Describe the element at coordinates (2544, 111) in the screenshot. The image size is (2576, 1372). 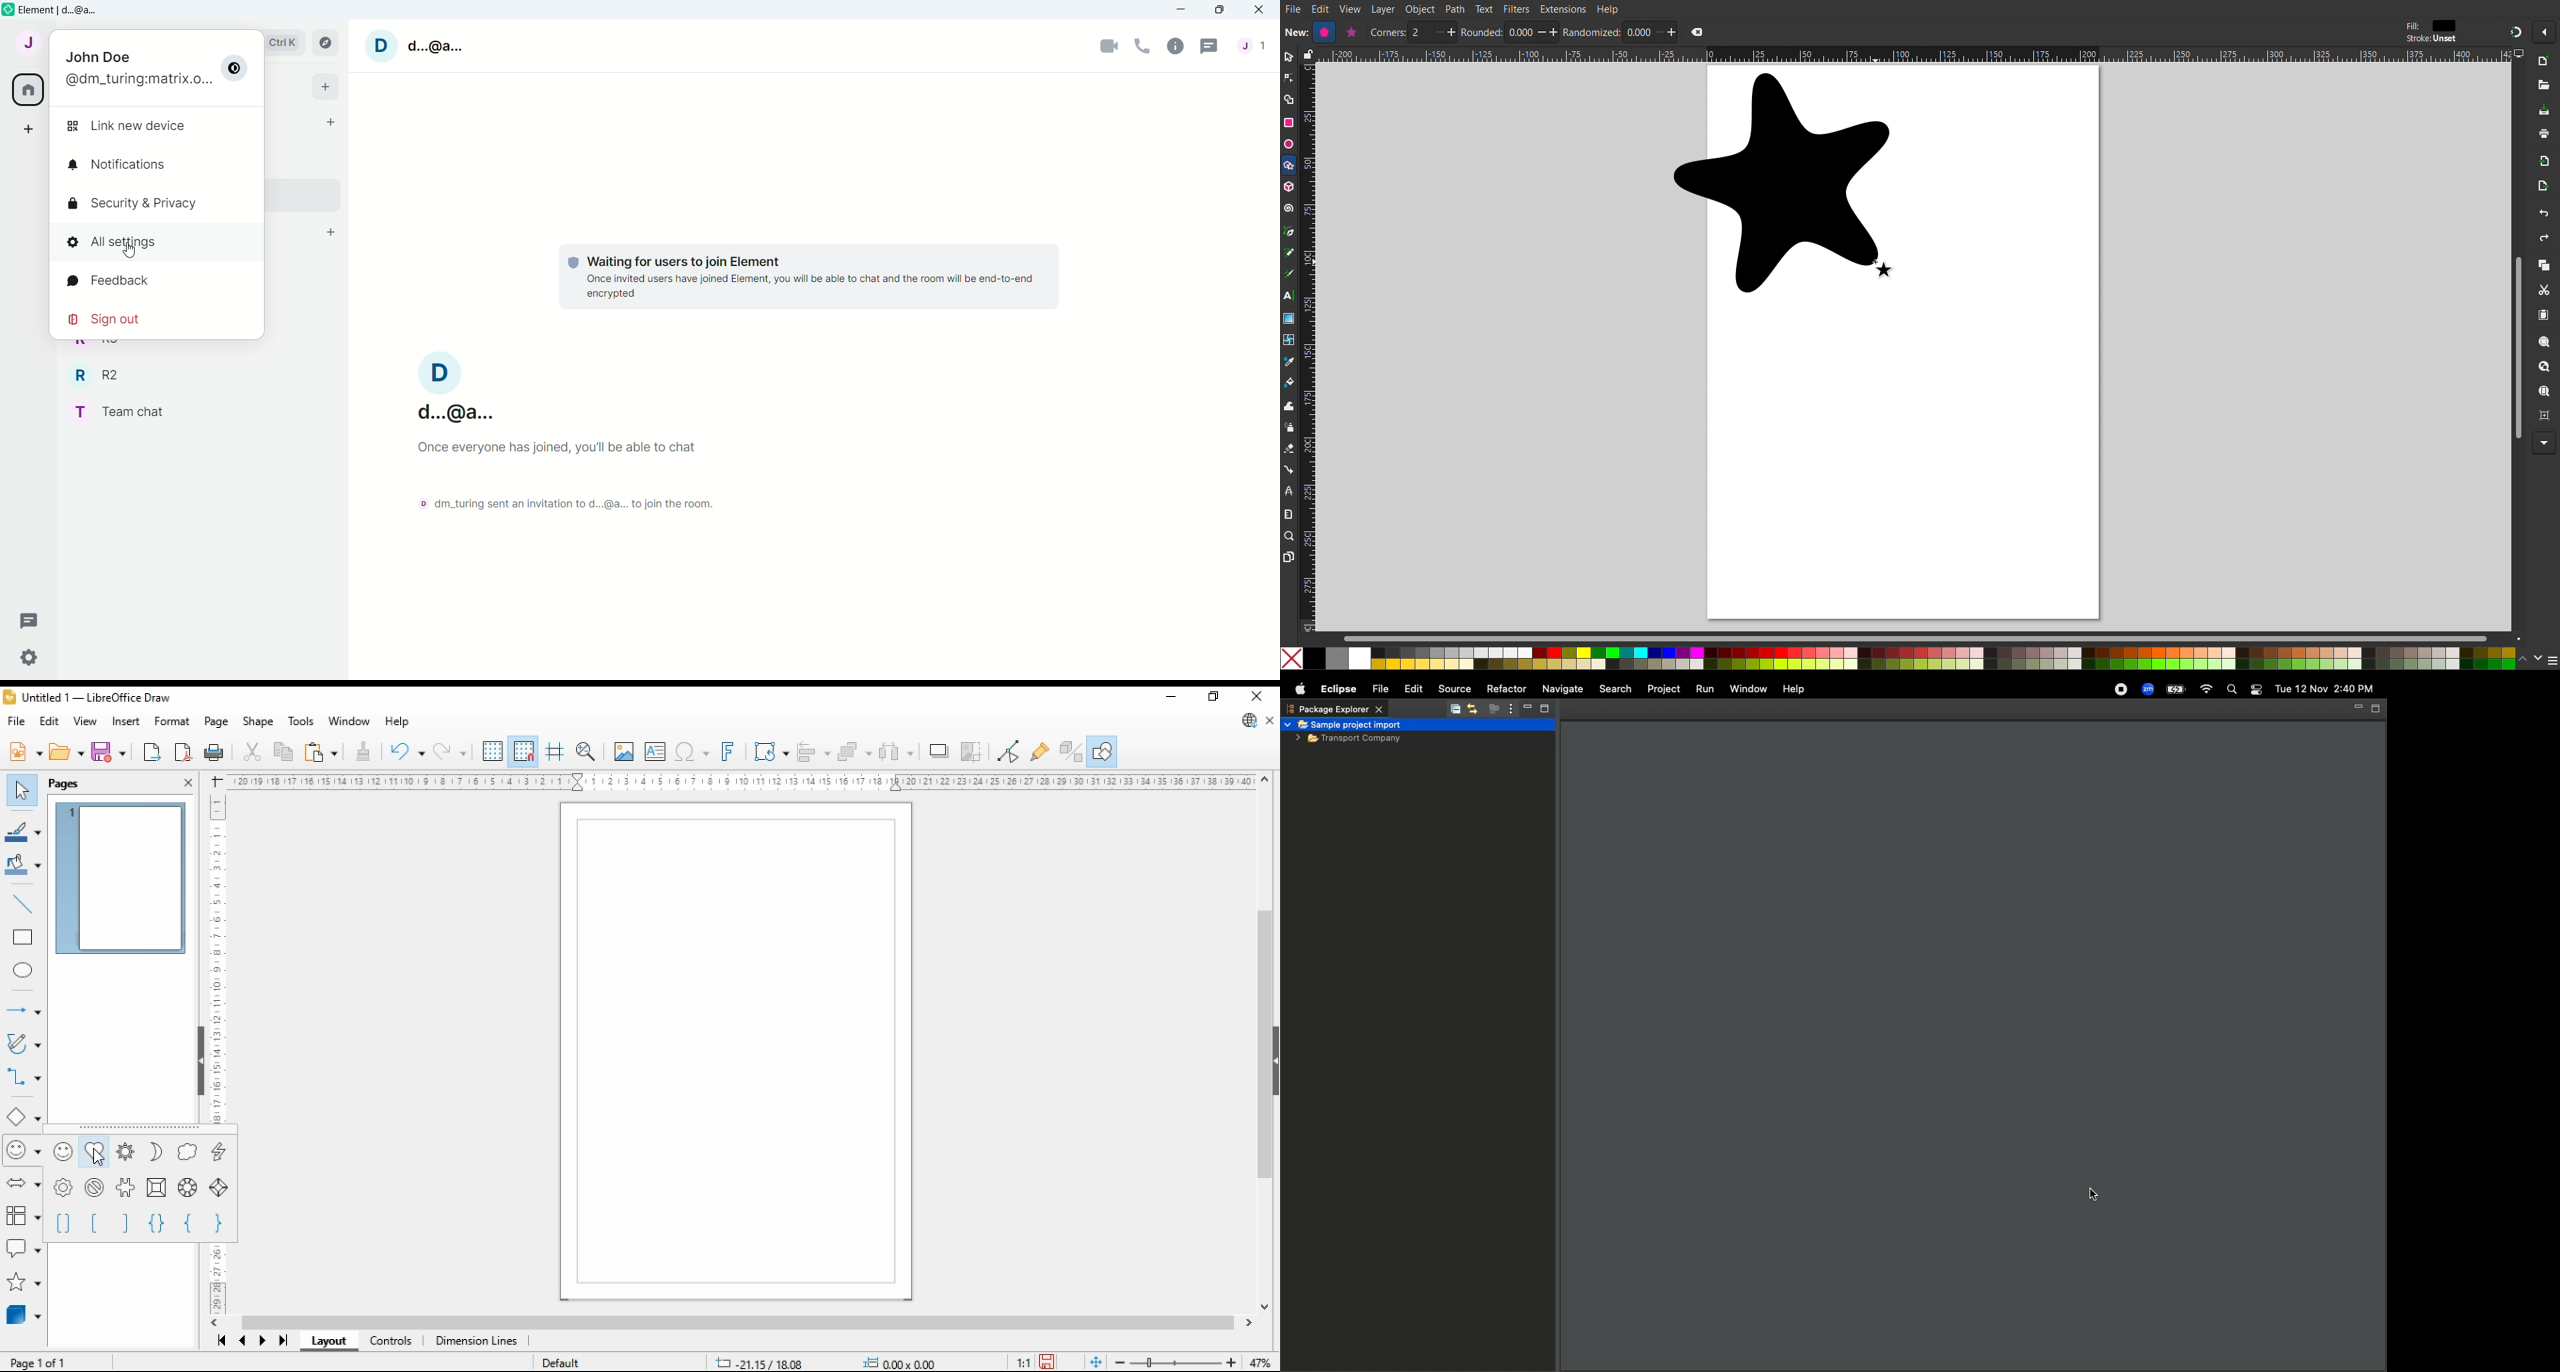
I see `Save` at that location.